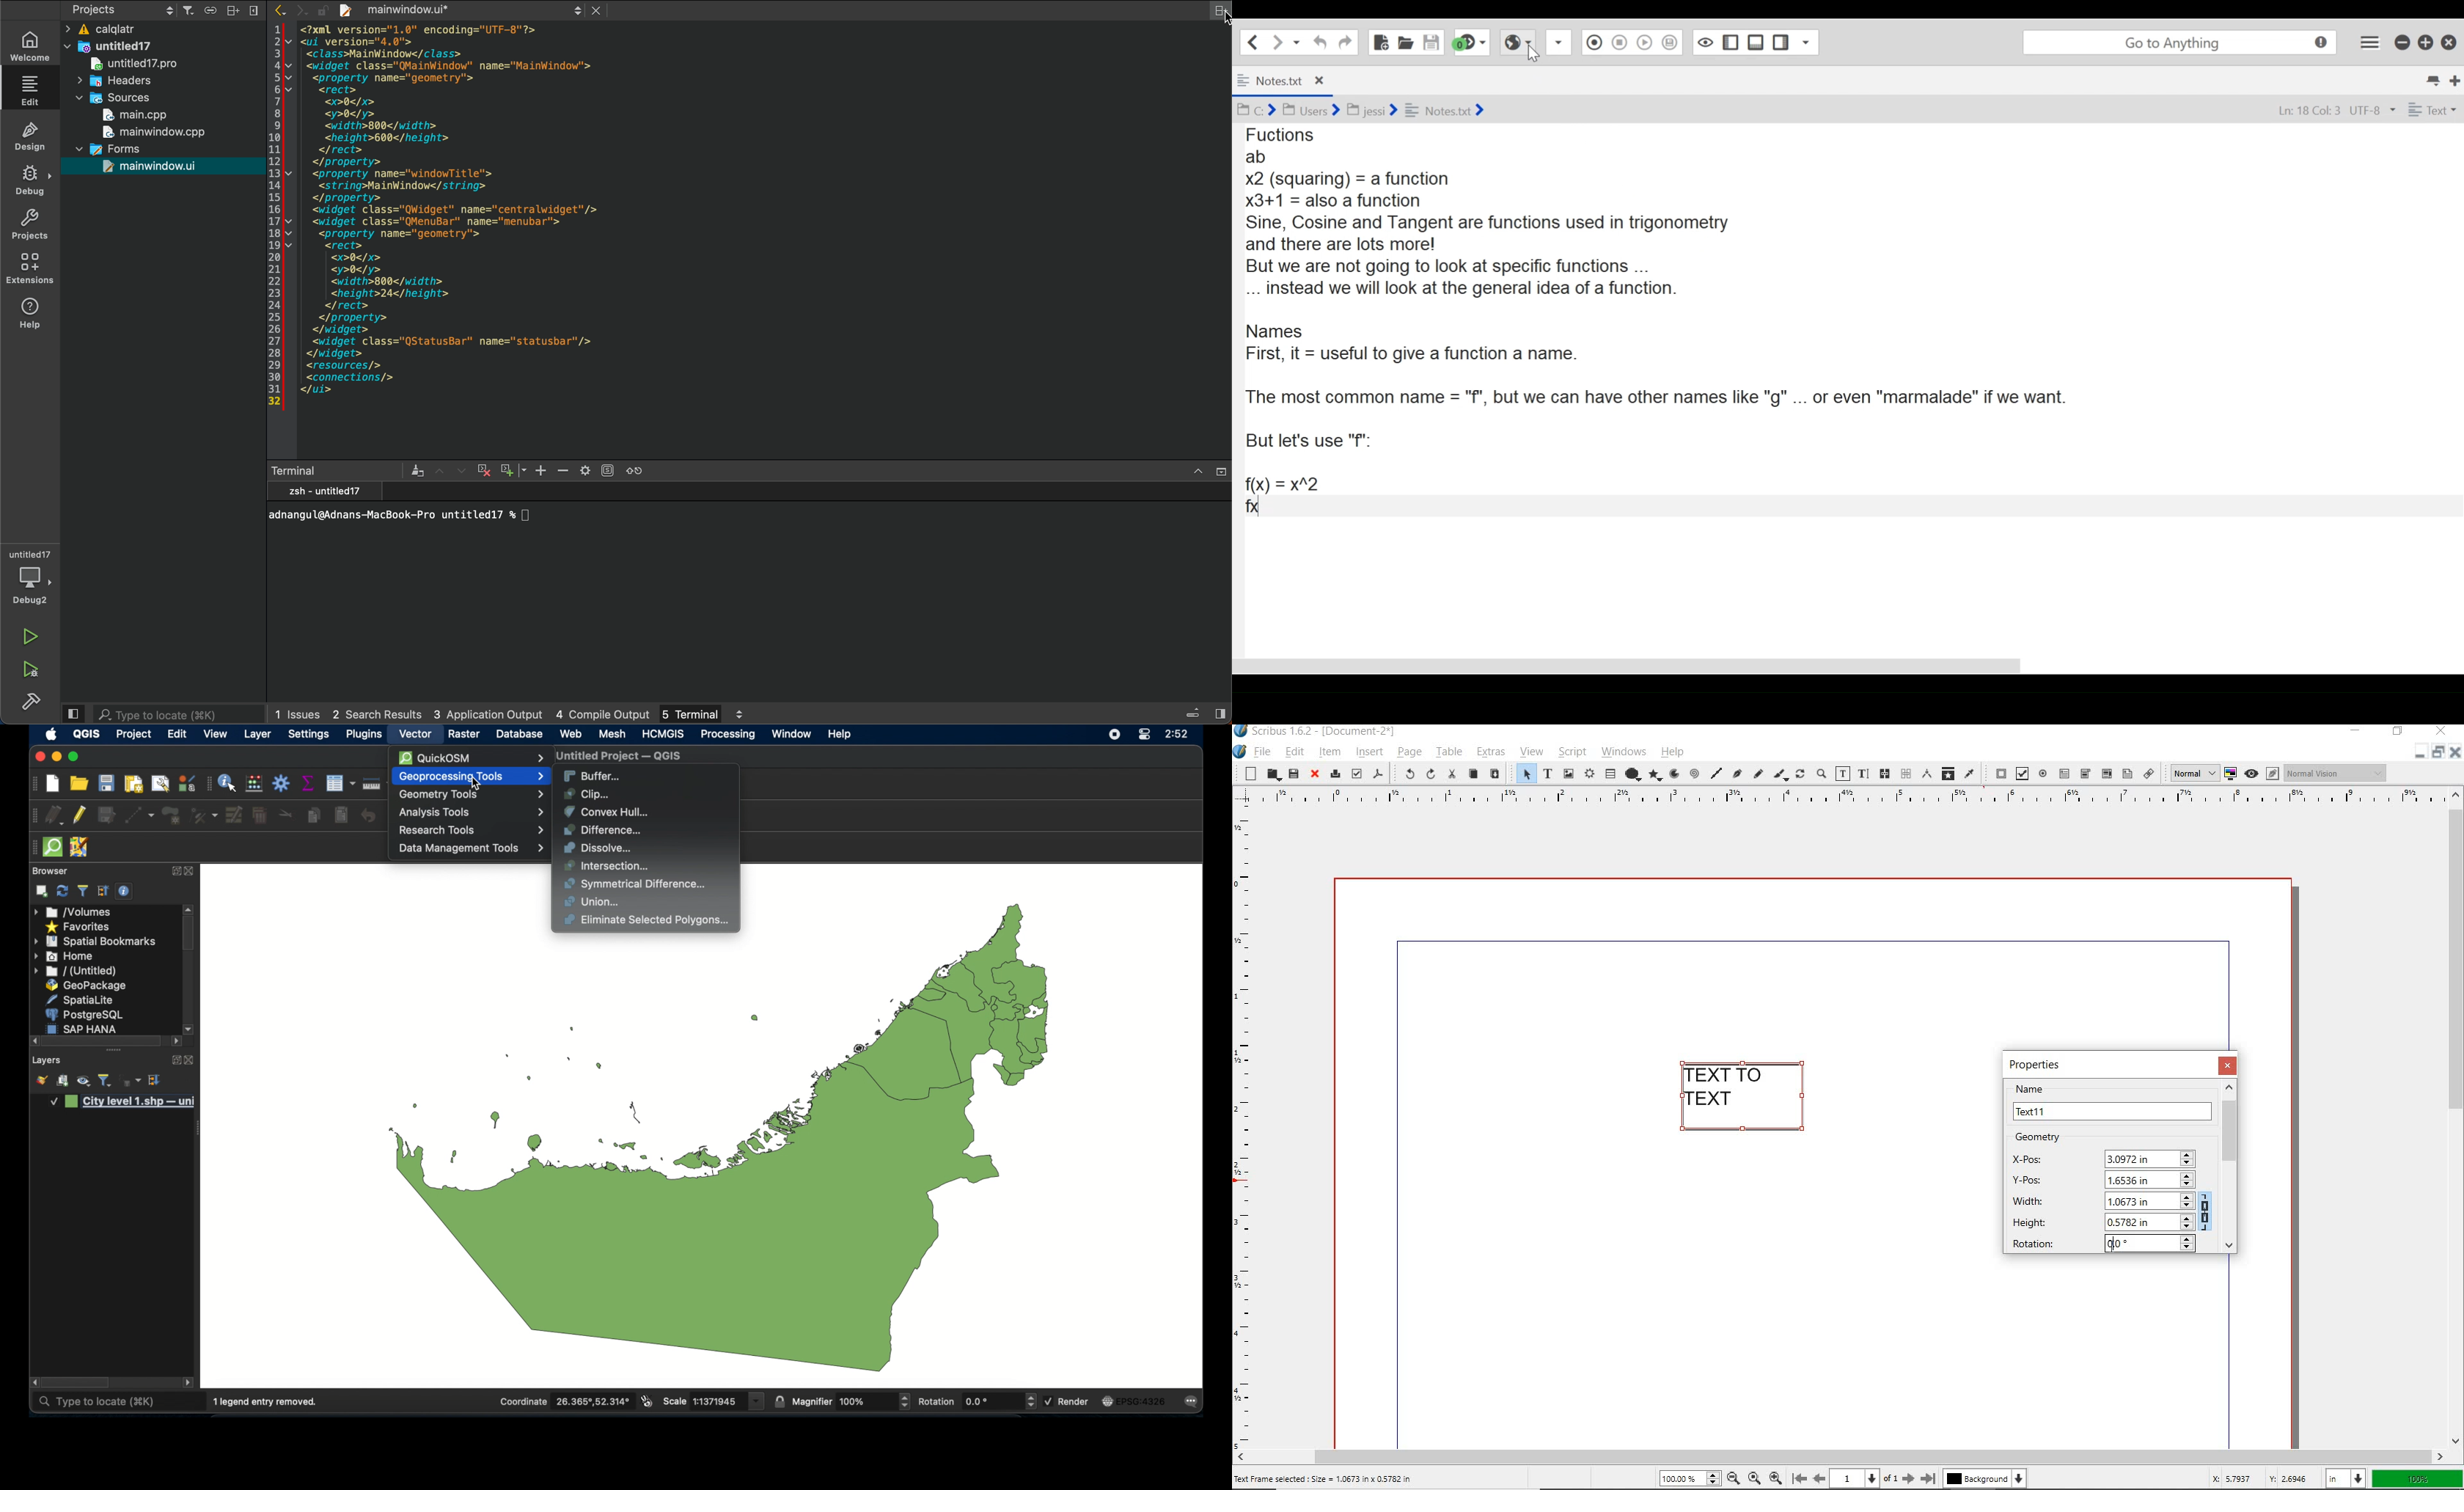  What do you see at coordinates (65, 956) in the screenshot?
I see `home` at bounding box center [65, 956].